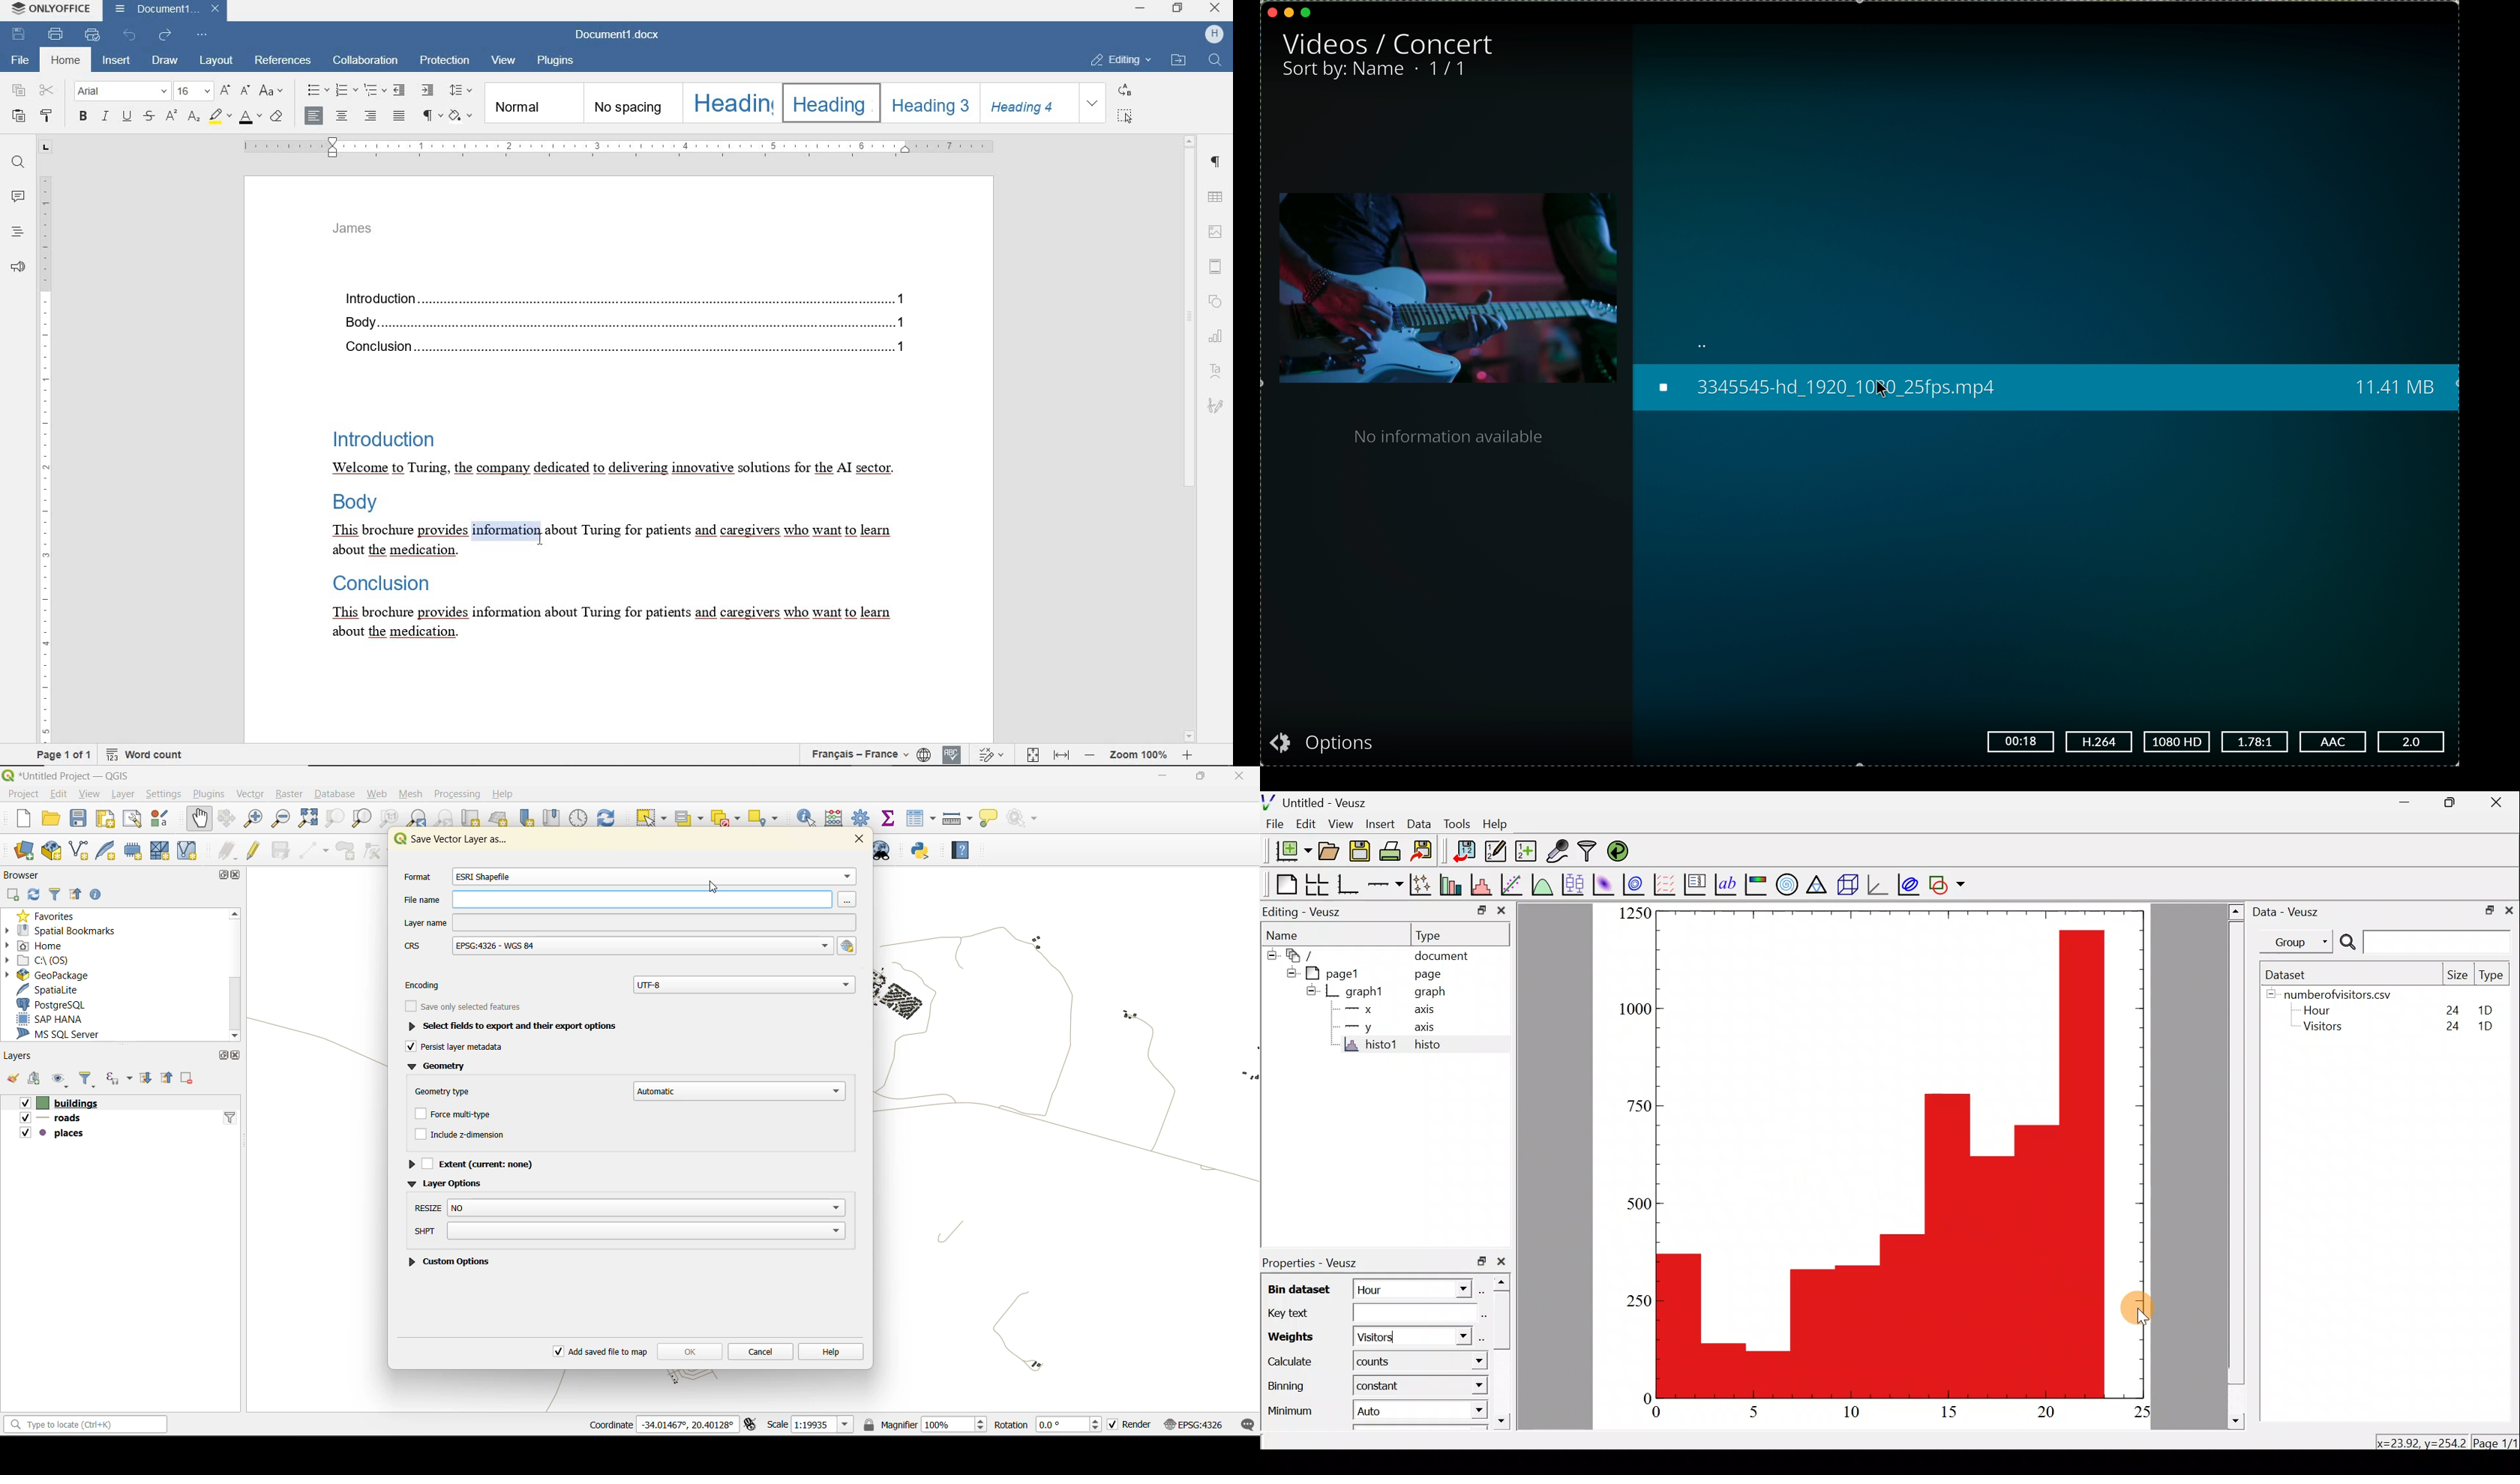 The image size is (2520, 1484). I want to click on BOLD, so click(84, 117).